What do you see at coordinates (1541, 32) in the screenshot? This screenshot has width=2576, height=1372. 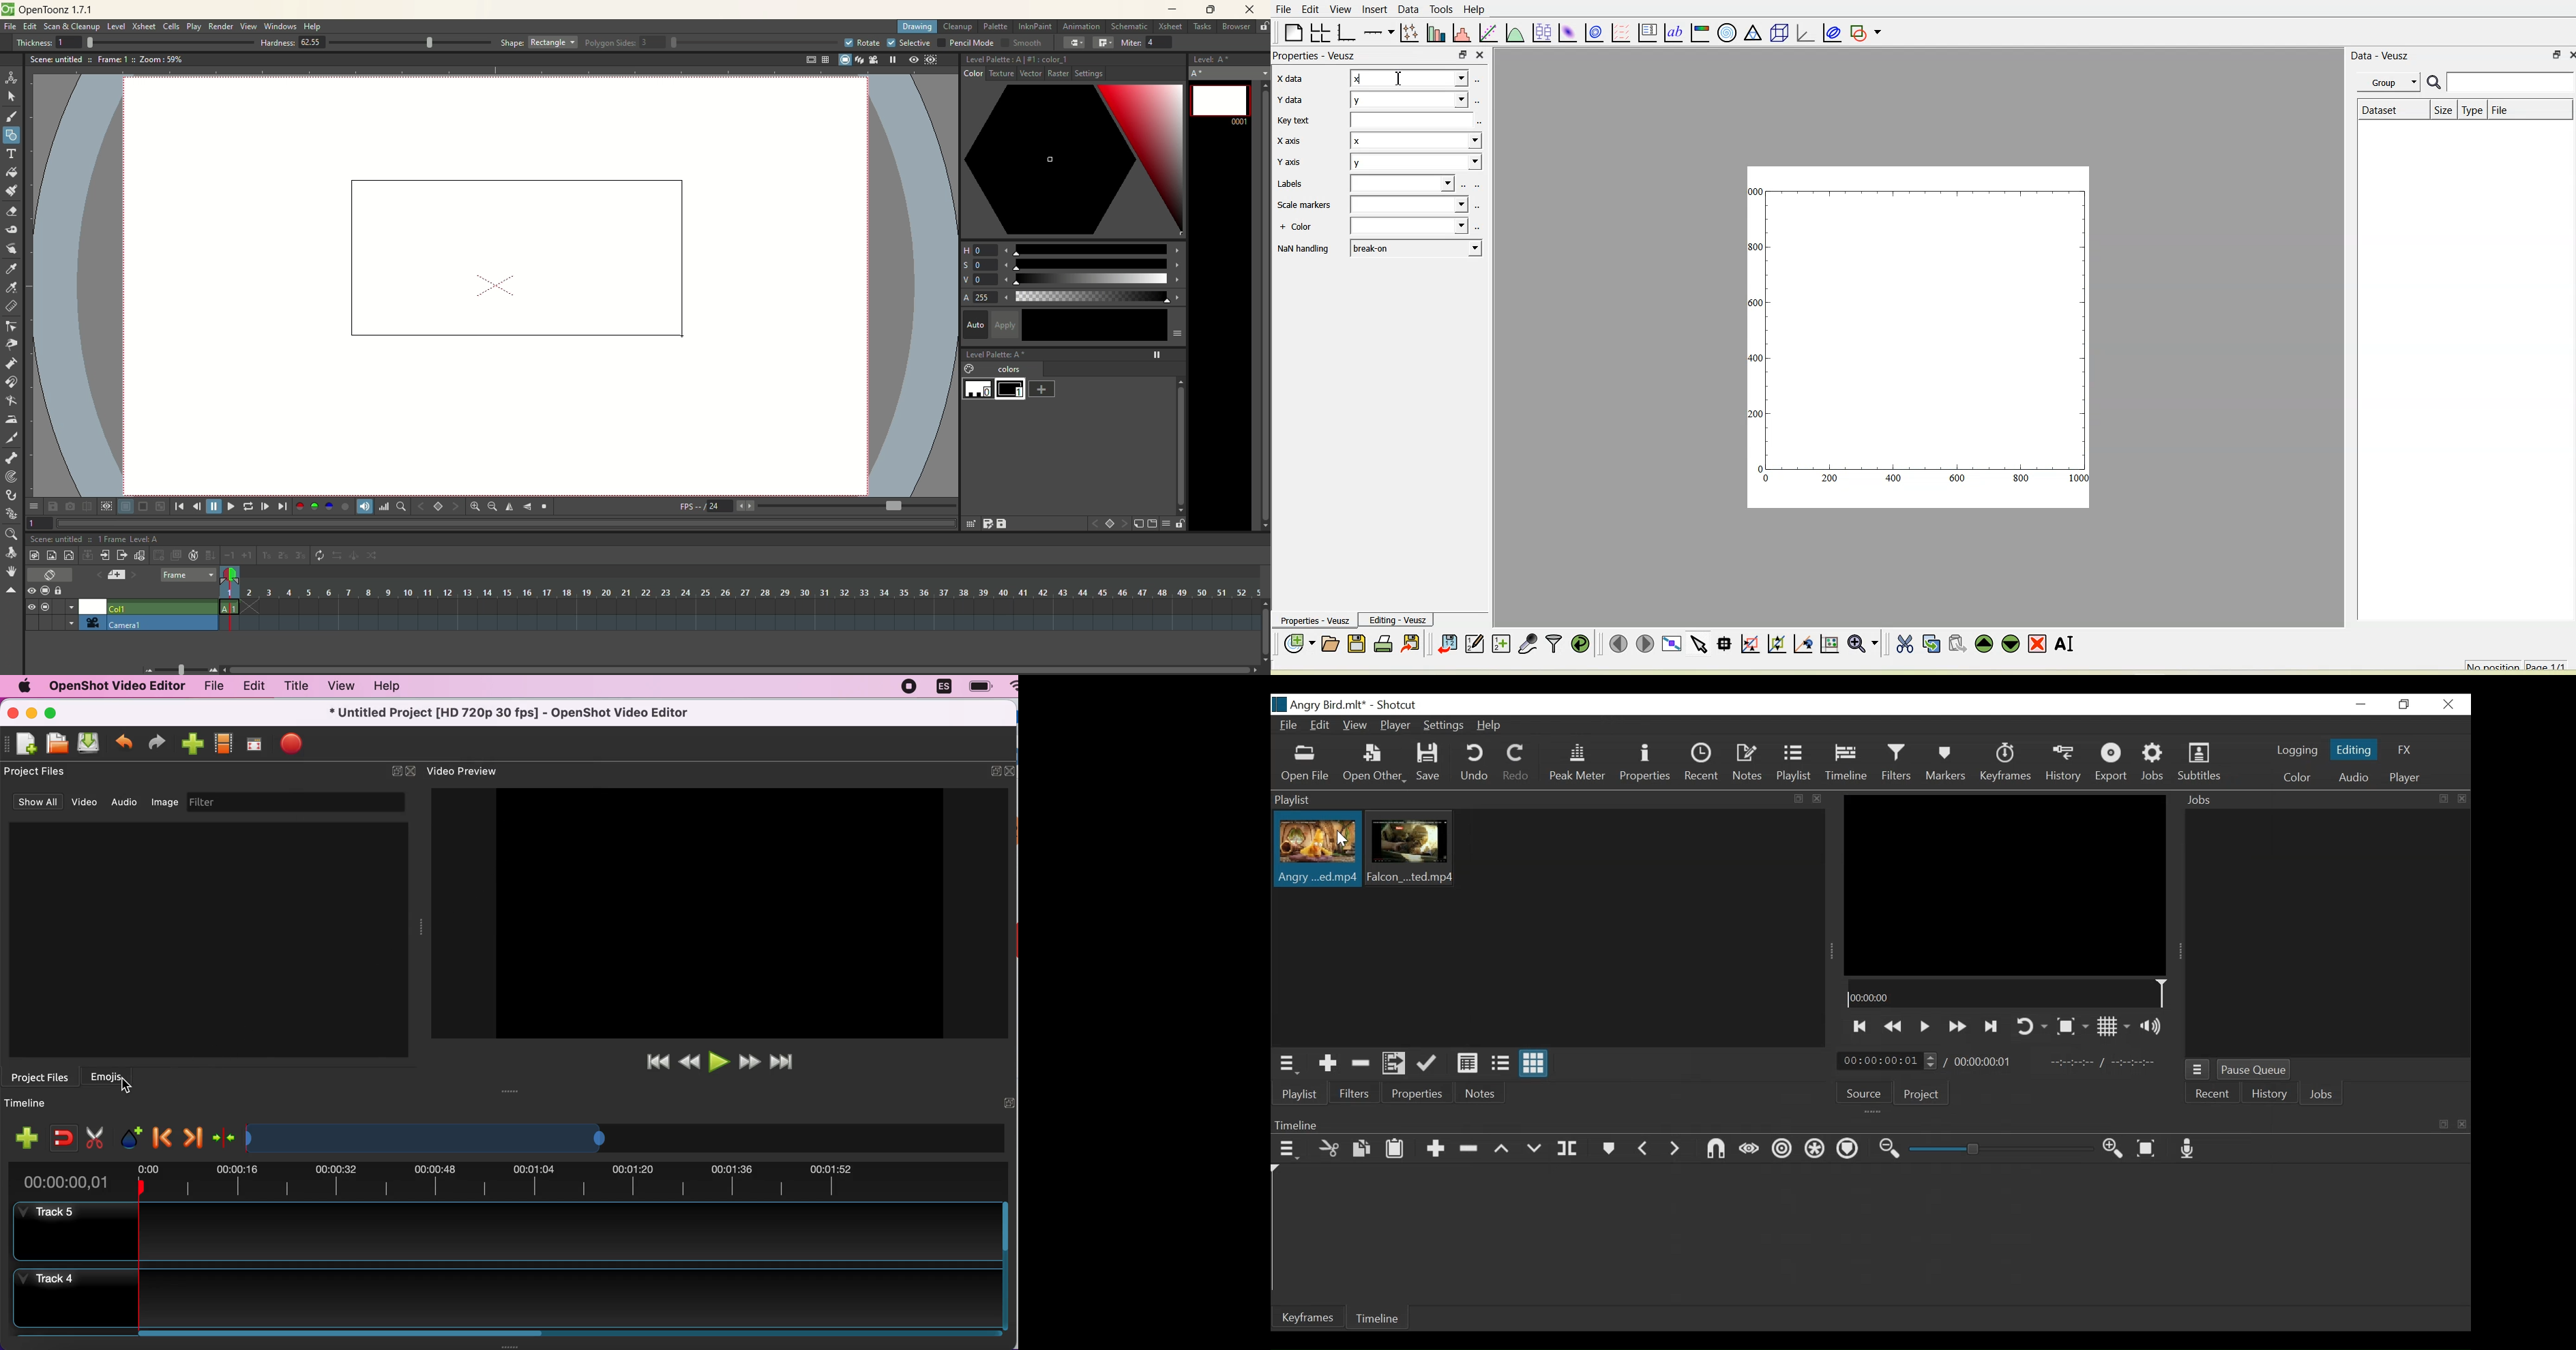 I see `plot box plots` at bounding box center [1541, 32].